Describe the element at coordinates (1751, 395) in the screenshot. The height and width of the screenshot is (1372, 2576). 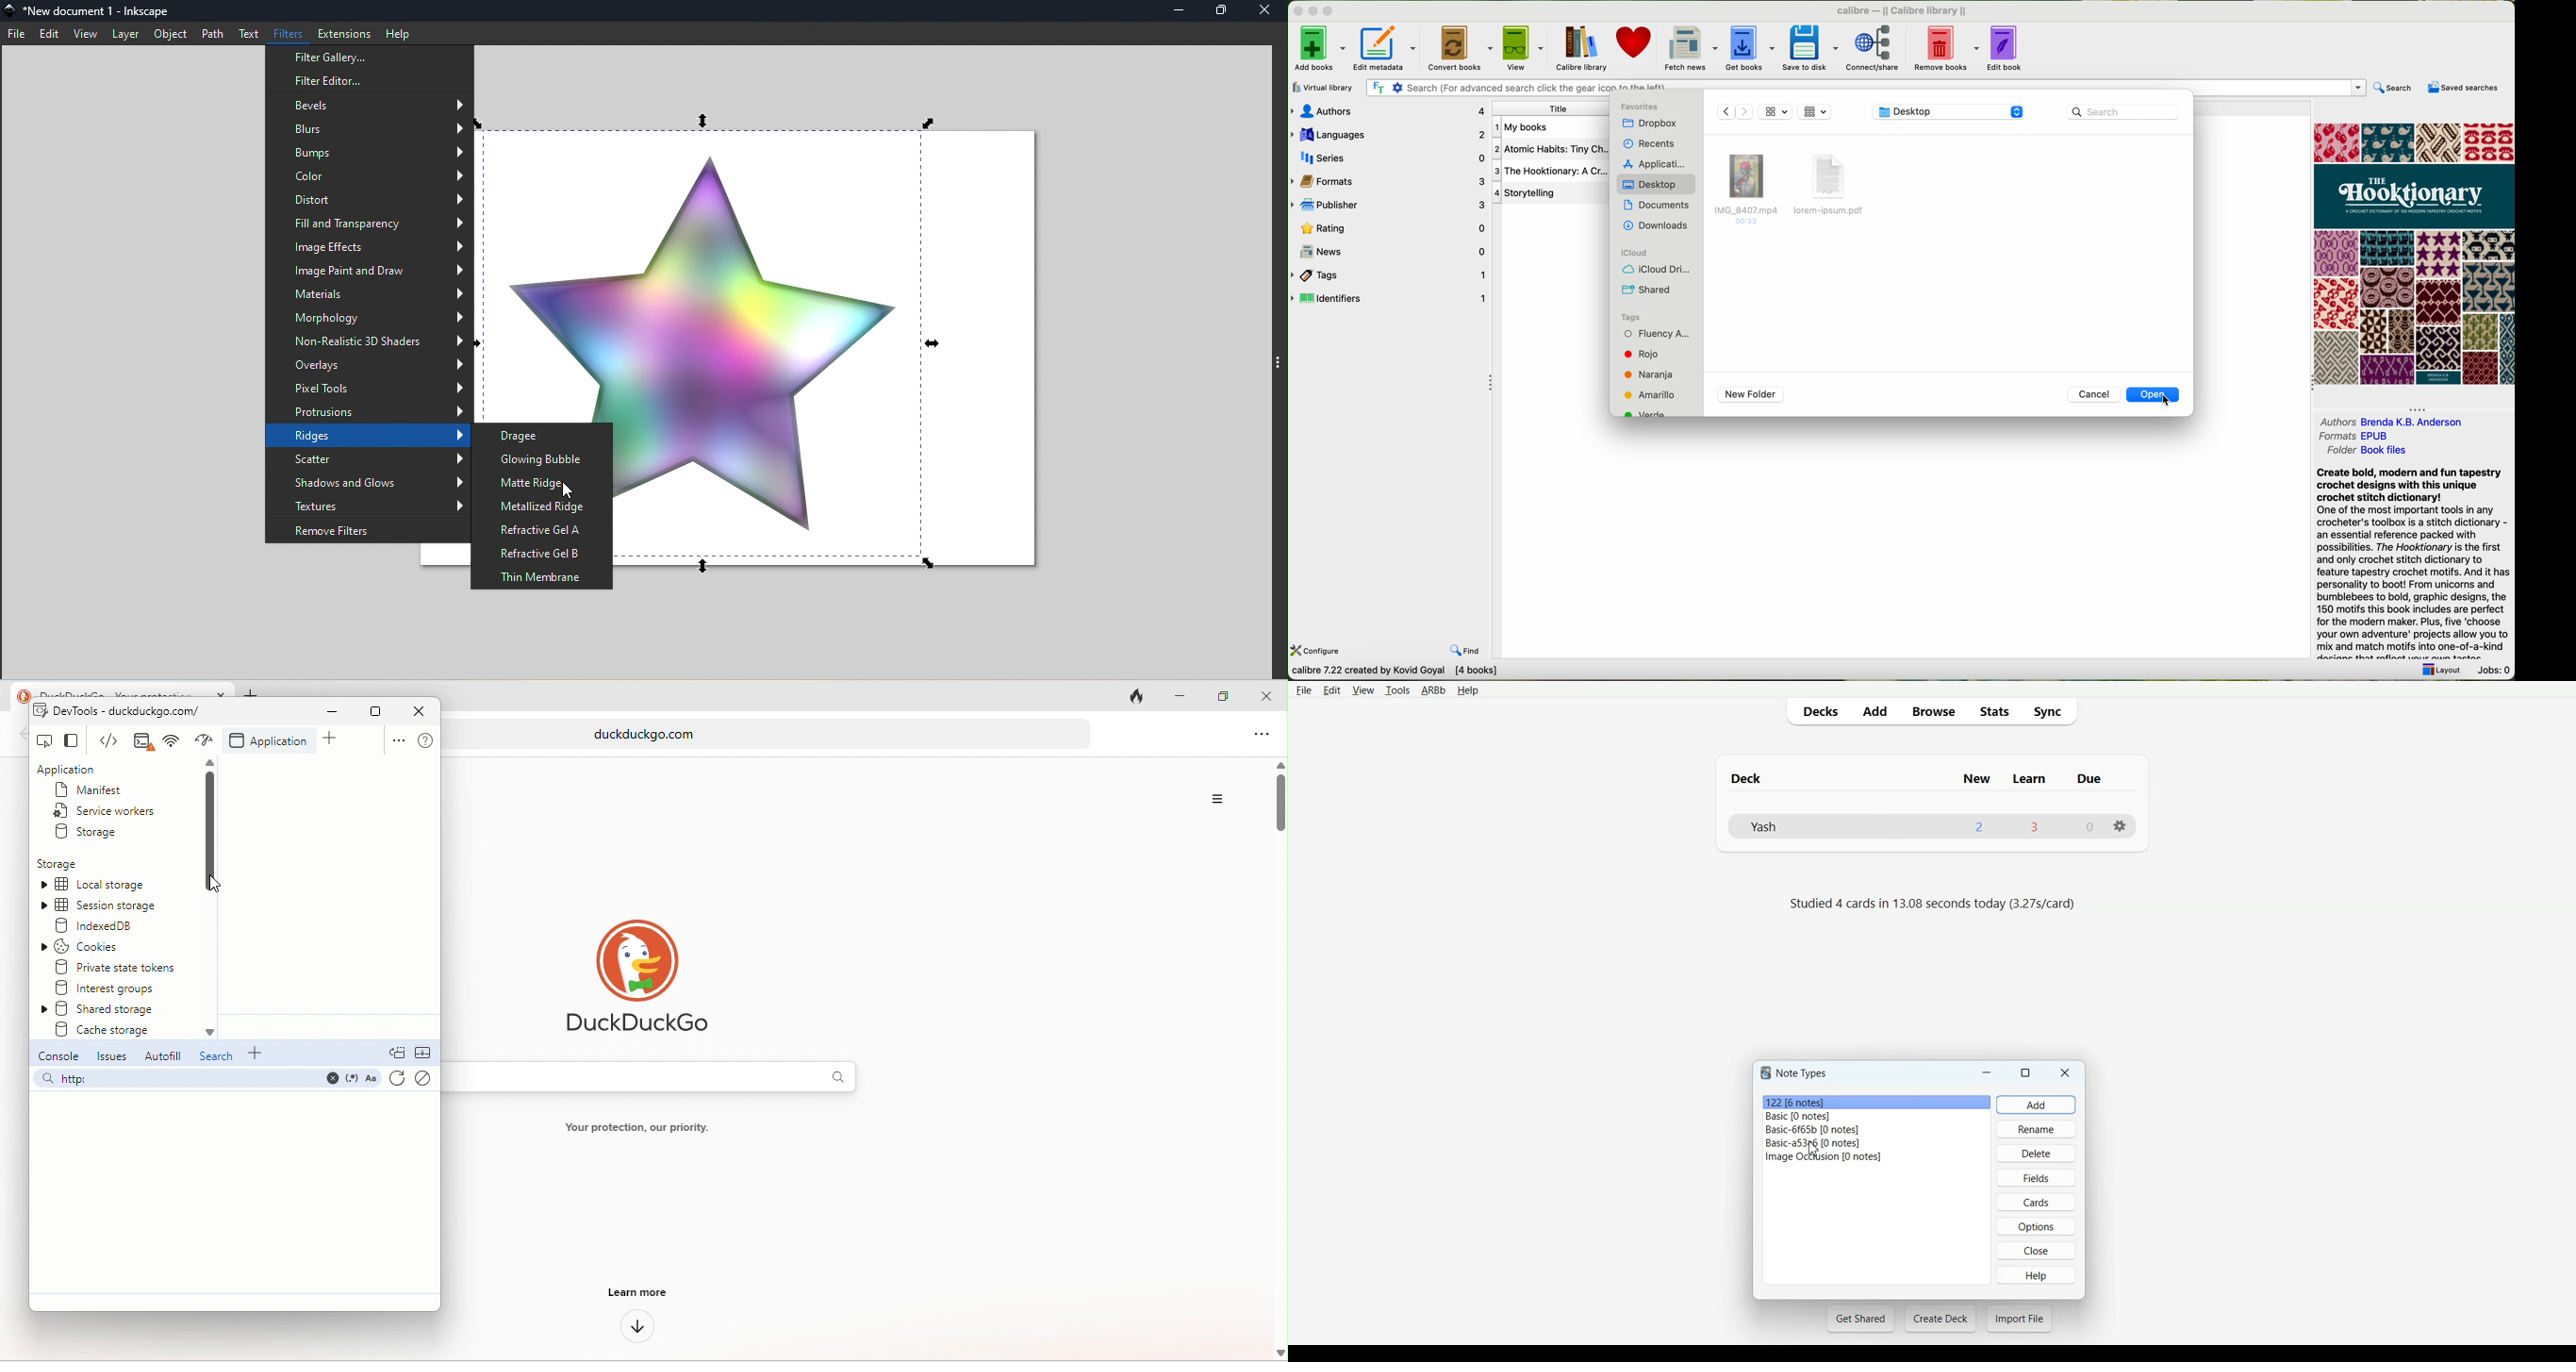
I see `new folder` at that location.